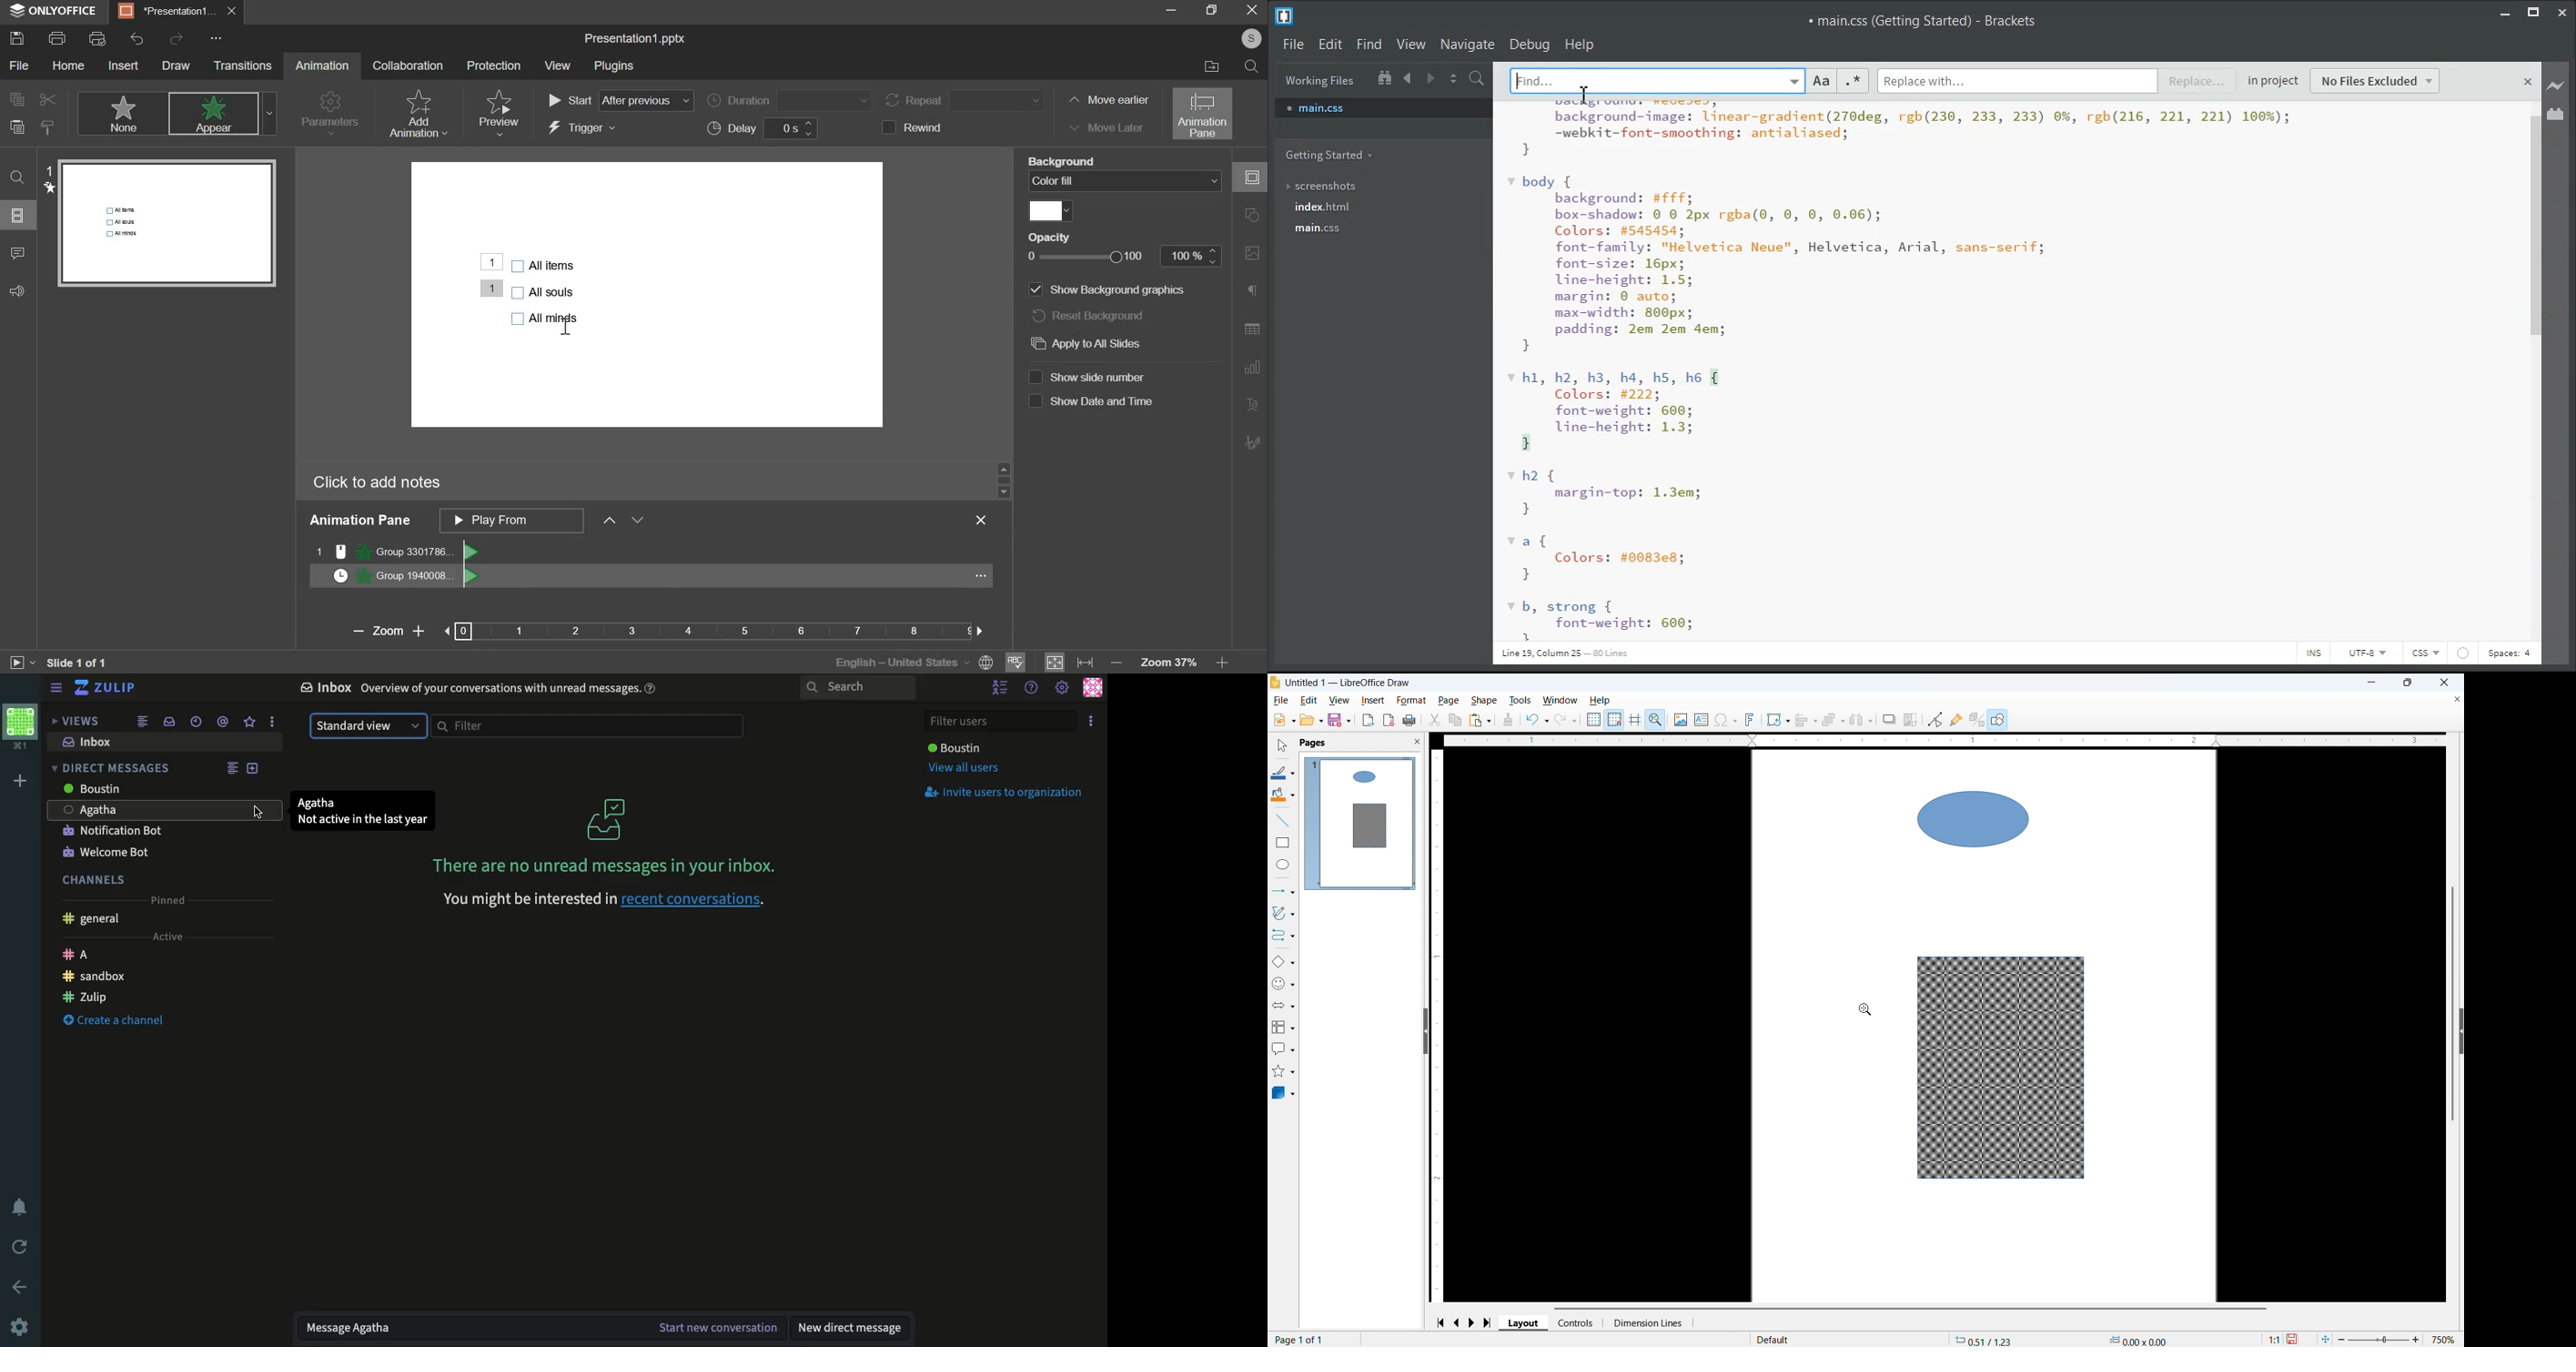 The height and width of the screenshot is (1372, 2576). I want to click on Invite users to org., so click(1007, 791).